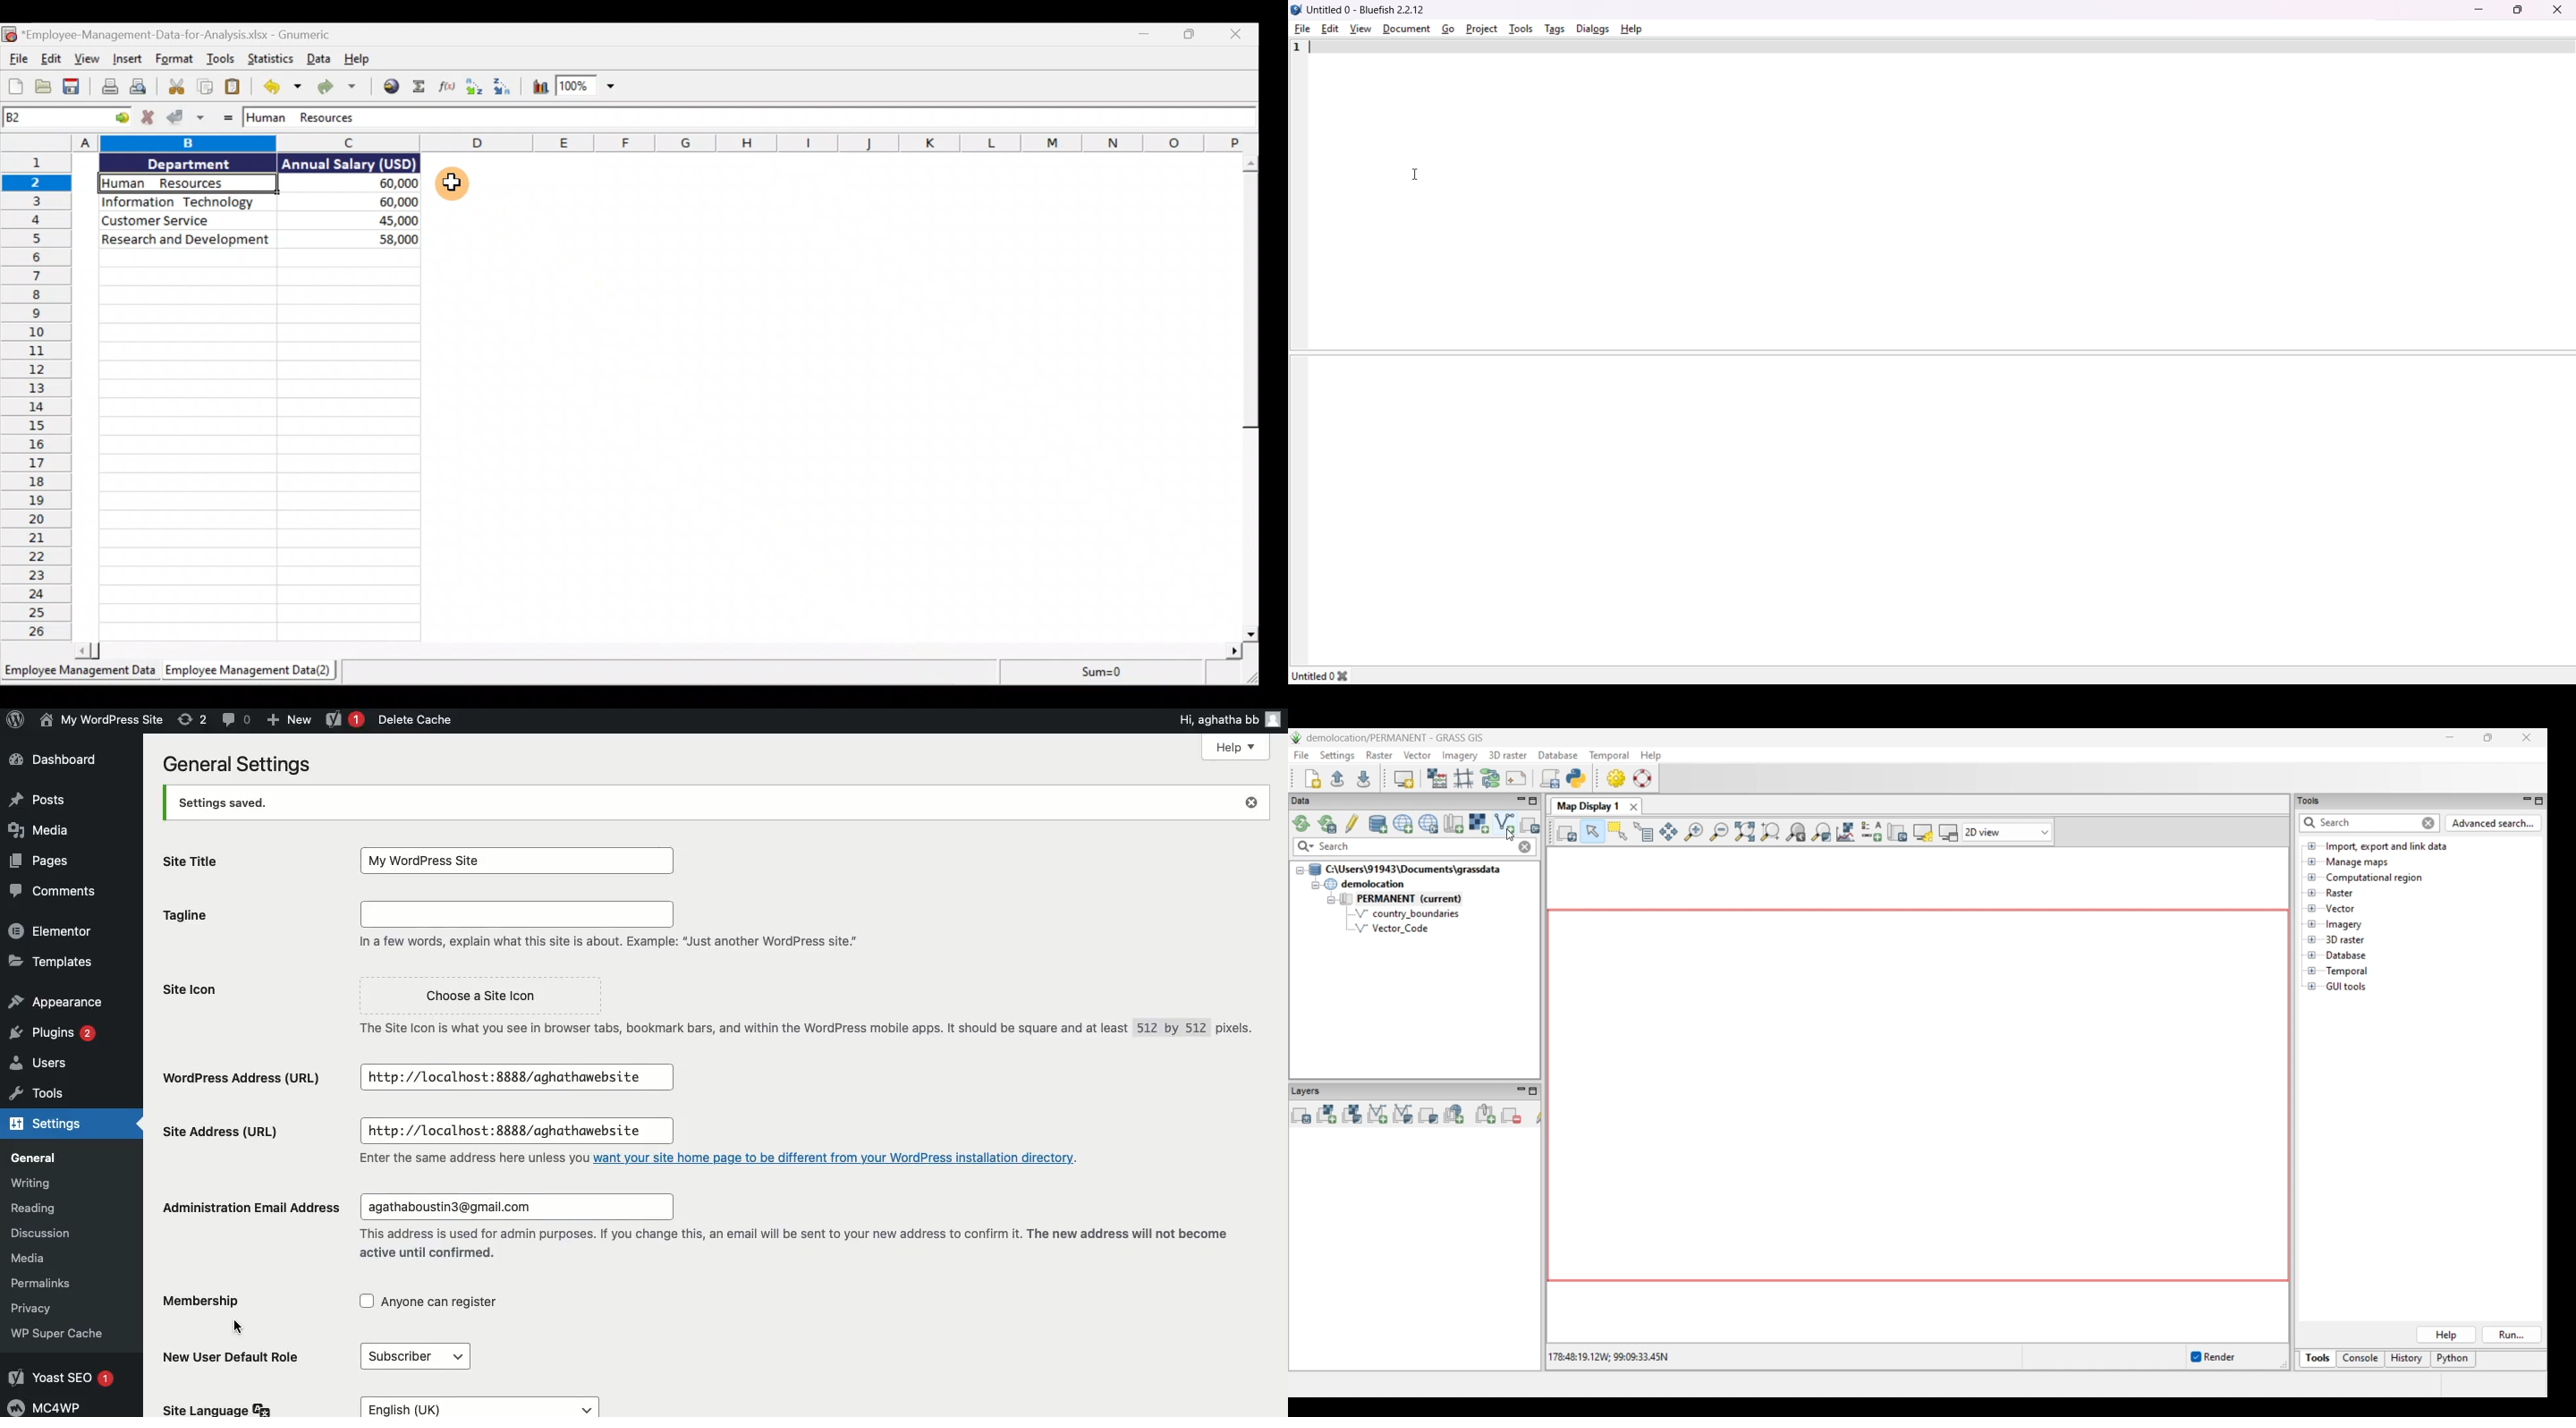  Describe the element at coordinates (43, 1282) in the screenshot. I see `Permalinks` at that location.